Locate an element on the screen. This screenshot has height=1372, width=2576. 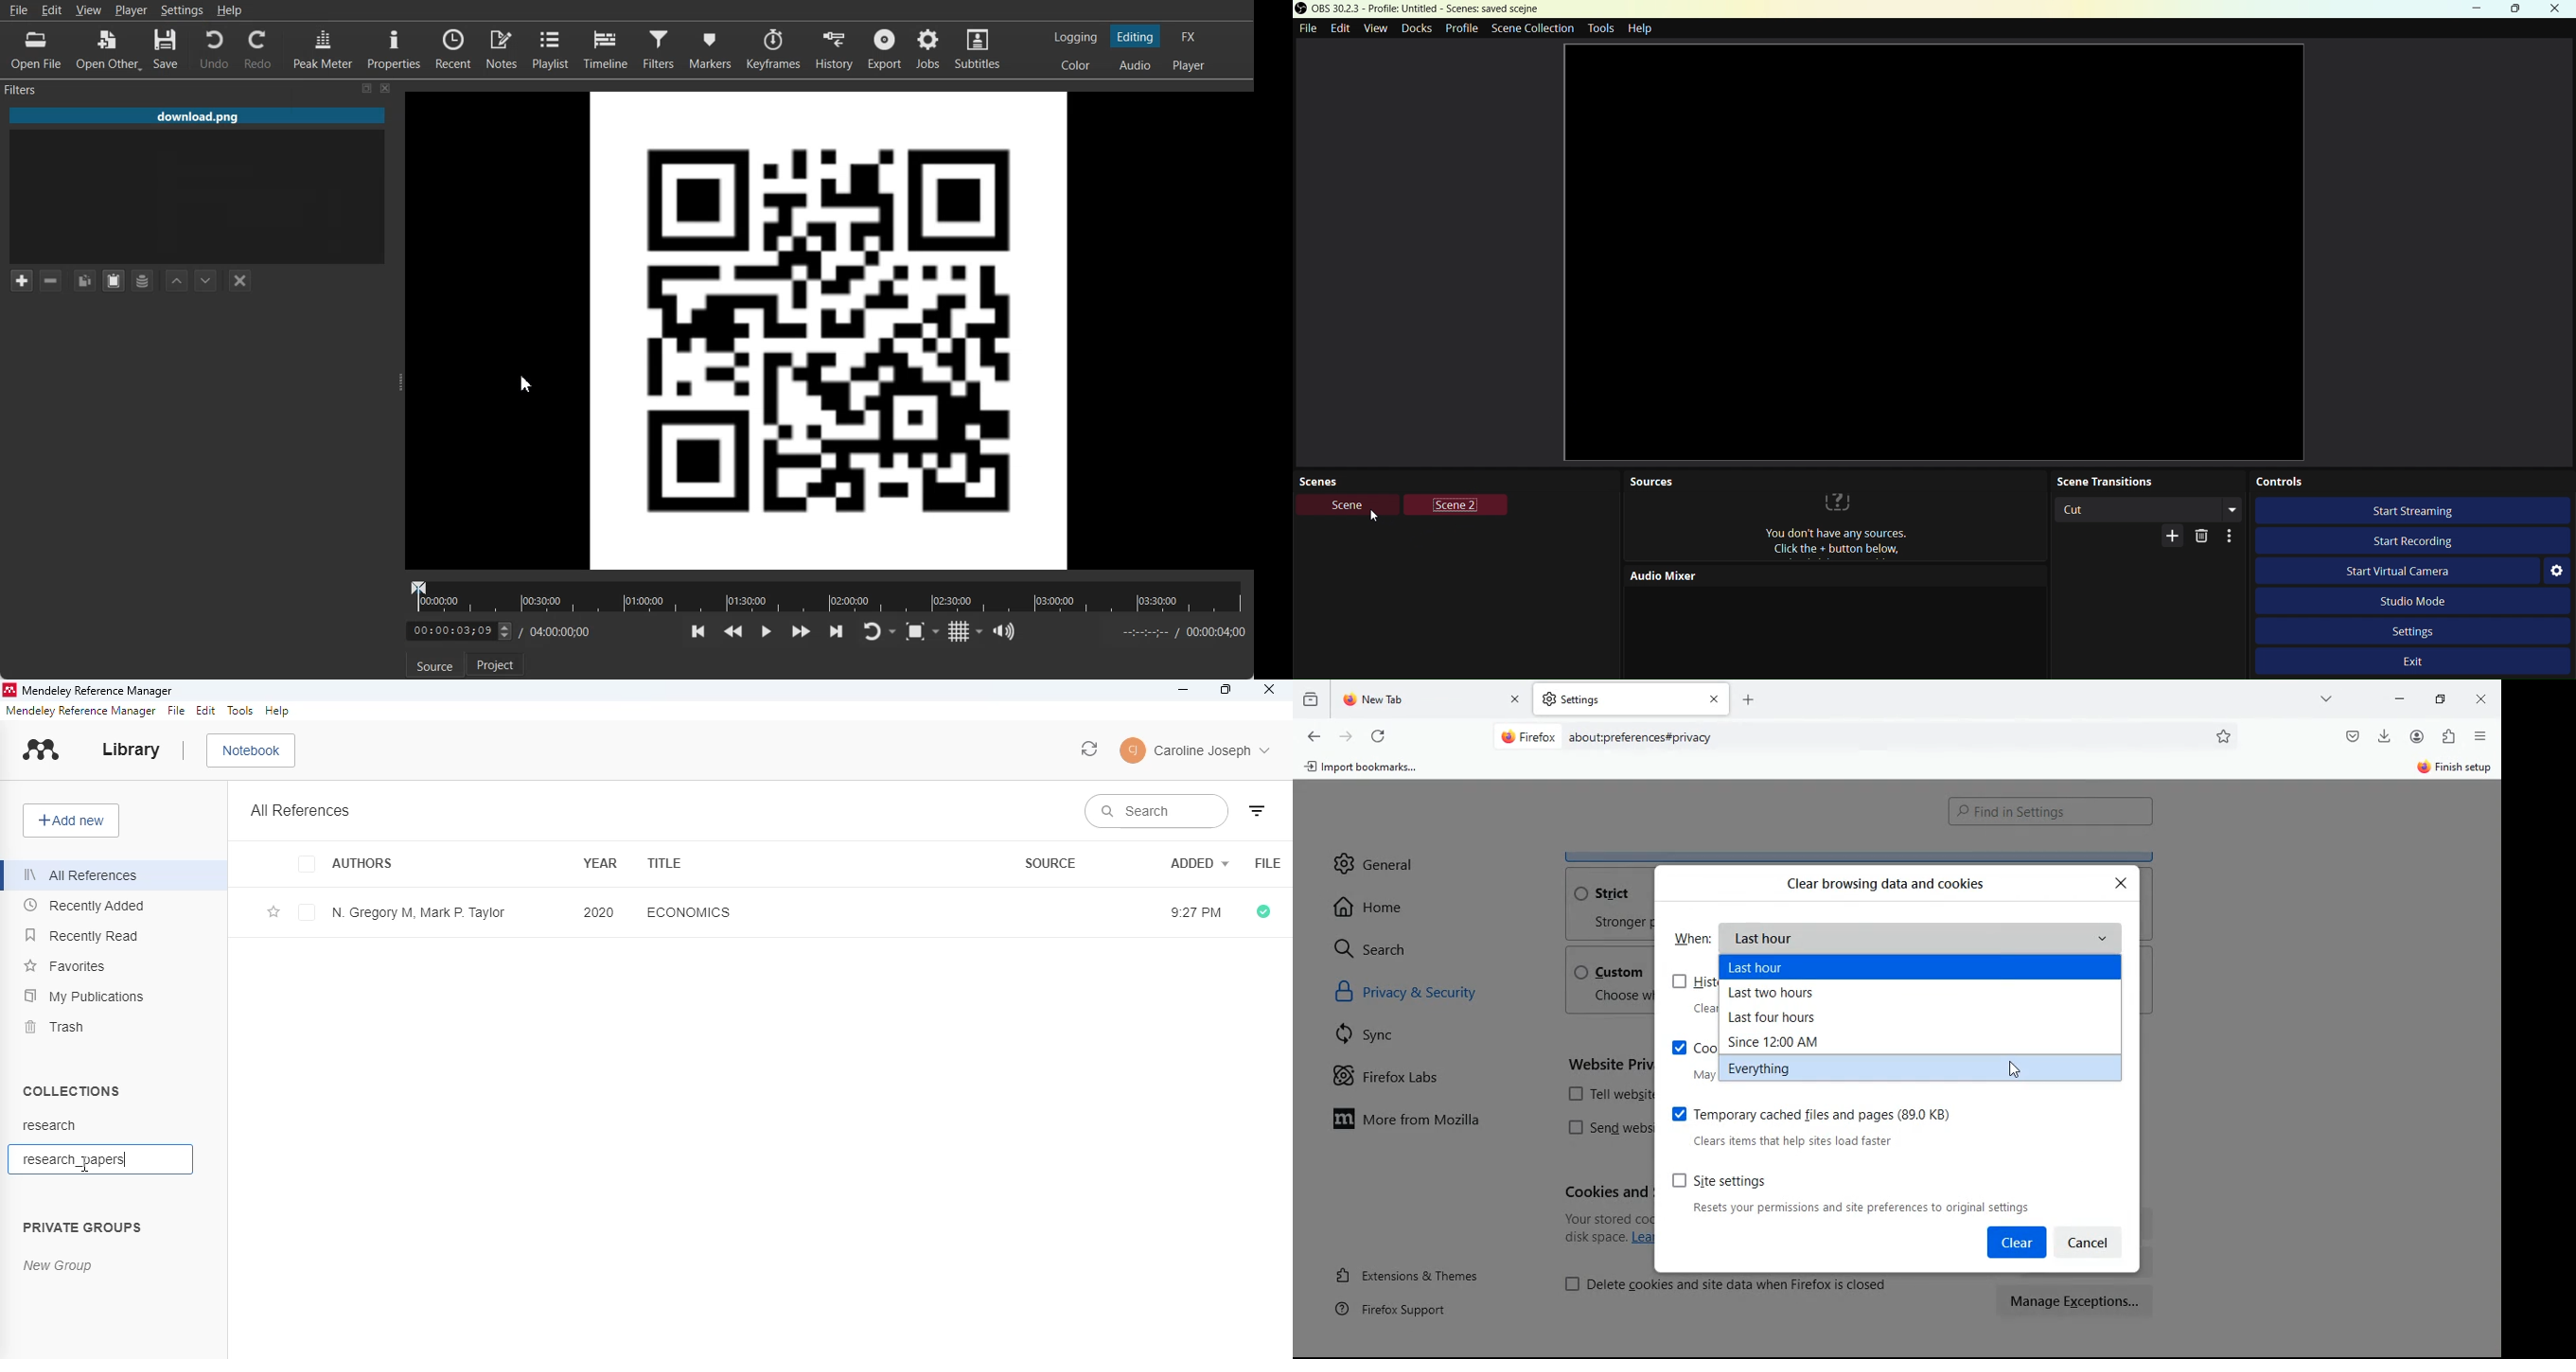
tools is located at coordinates (240, 711).